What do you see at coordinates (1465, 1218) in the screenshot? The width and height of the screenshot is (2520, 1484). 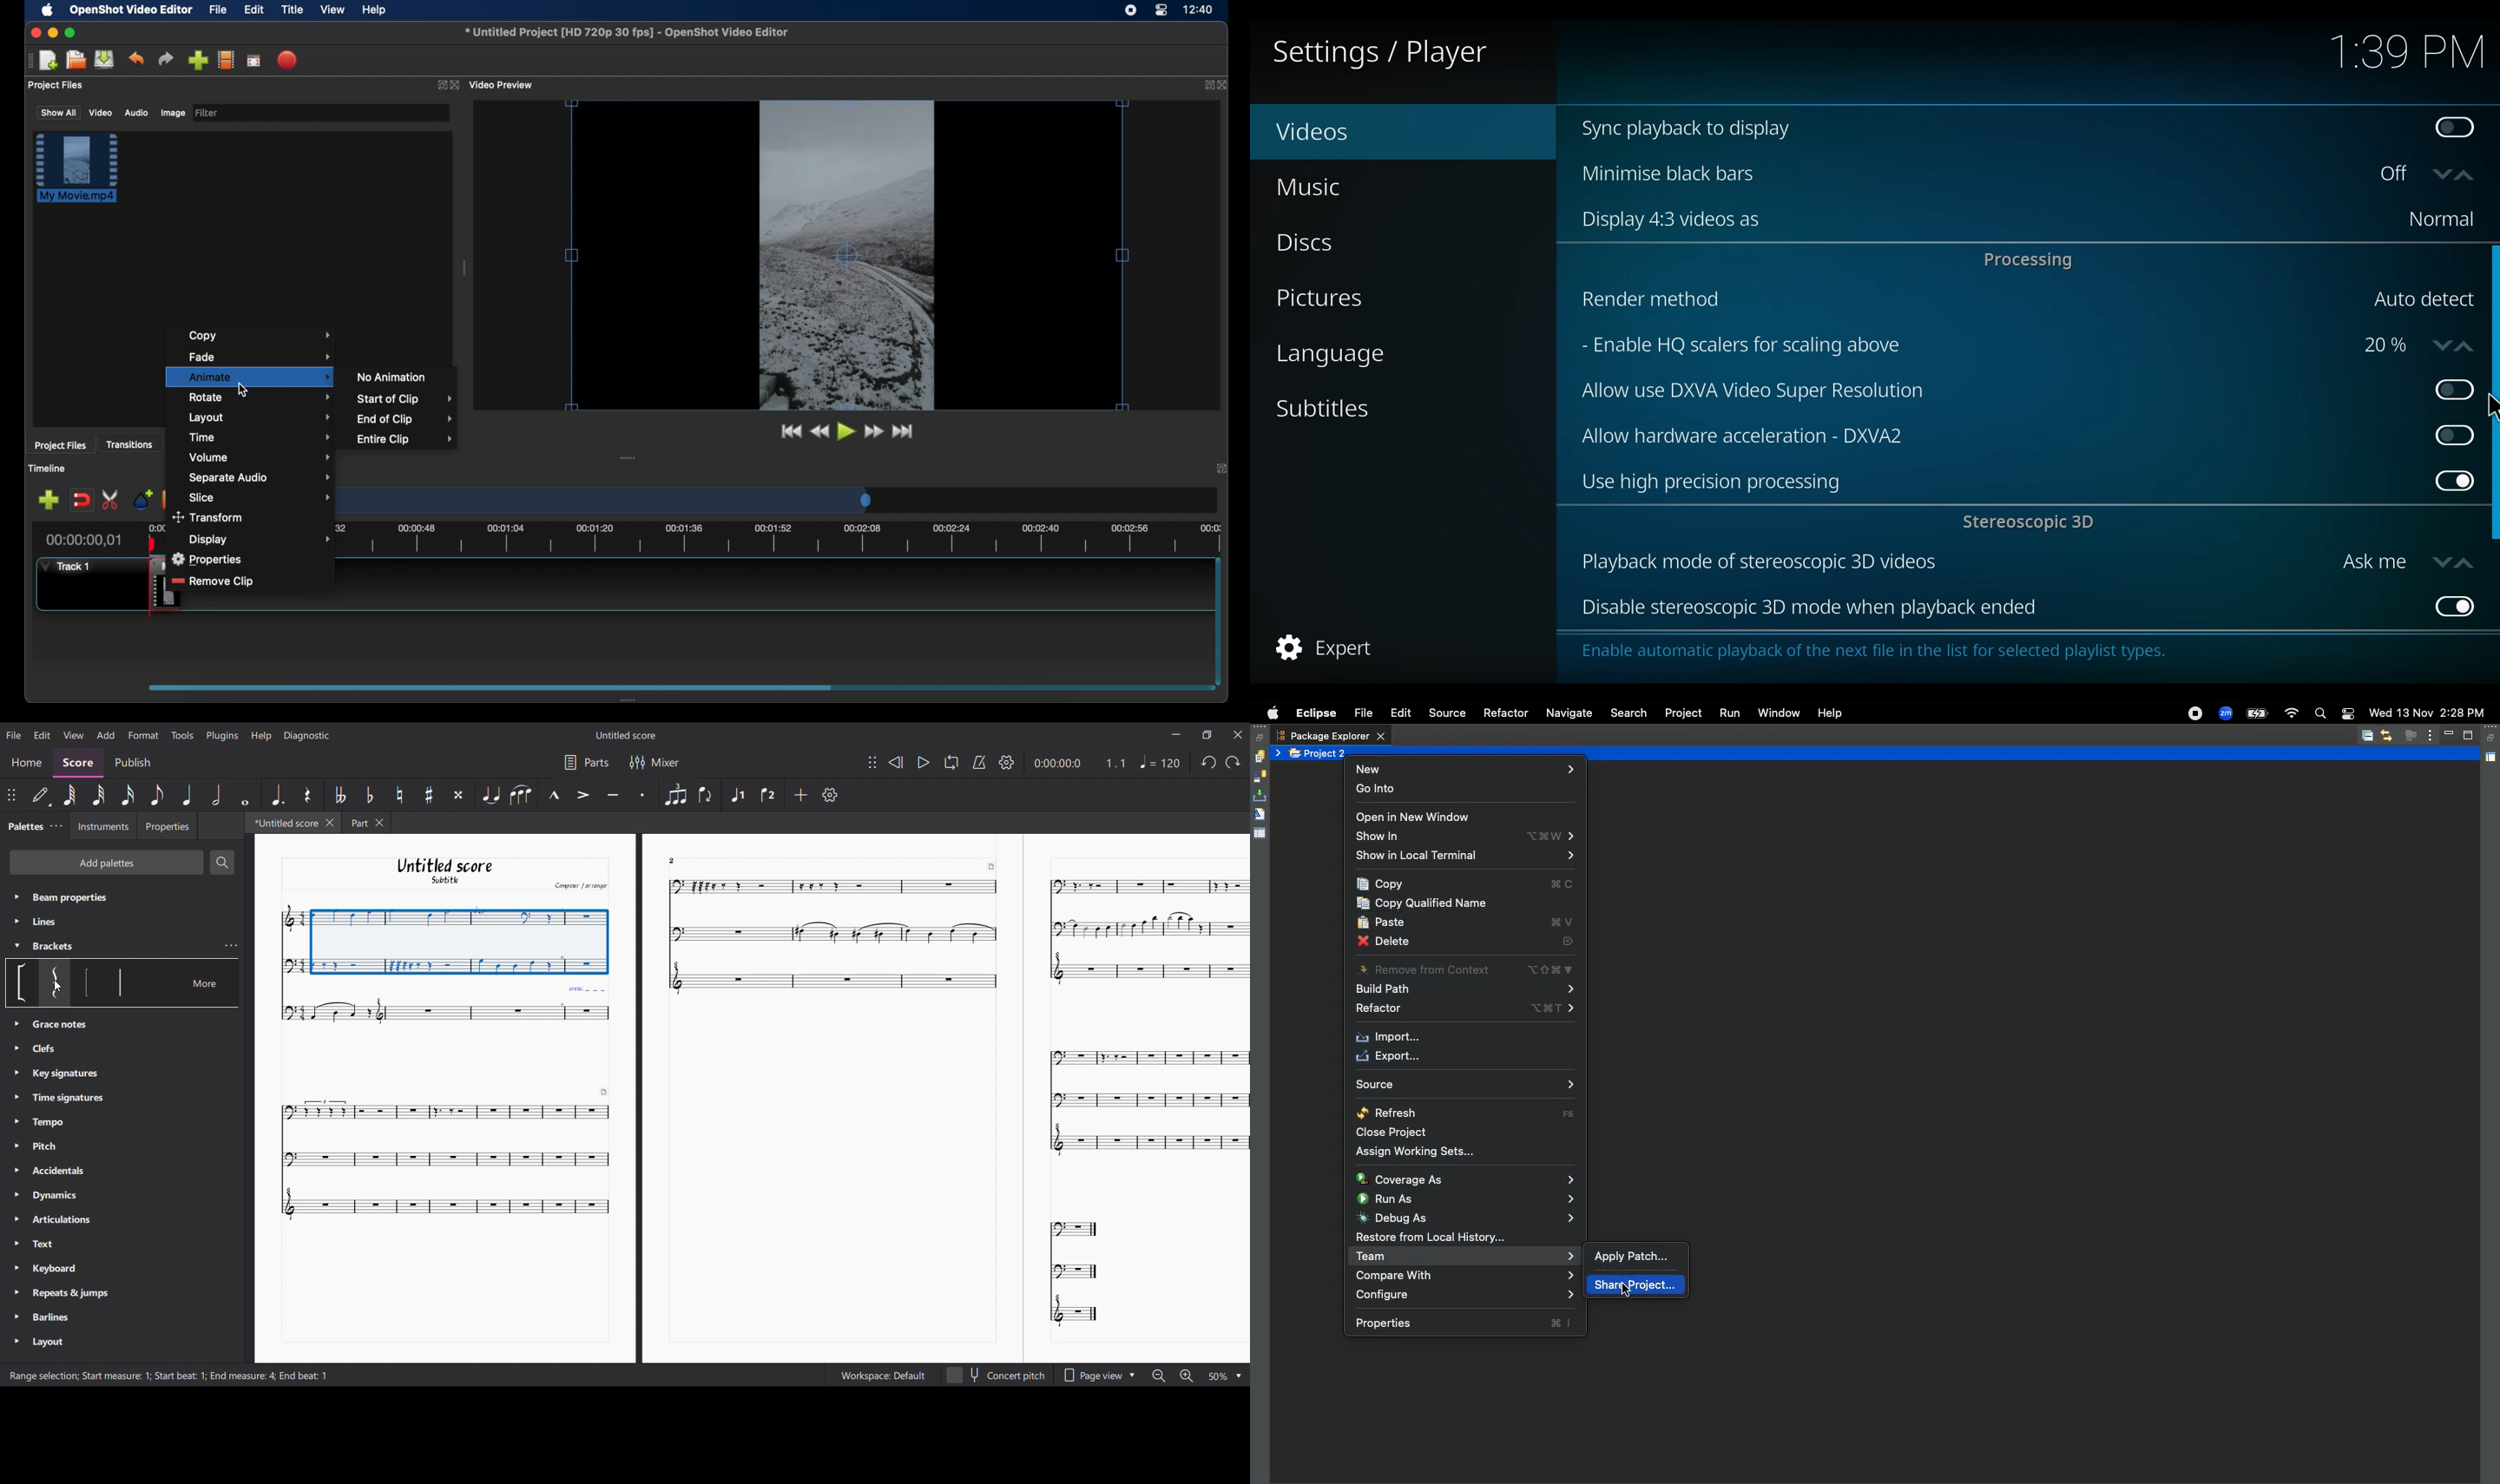 I see `Debug as` at bounding box center [1465, 1218].